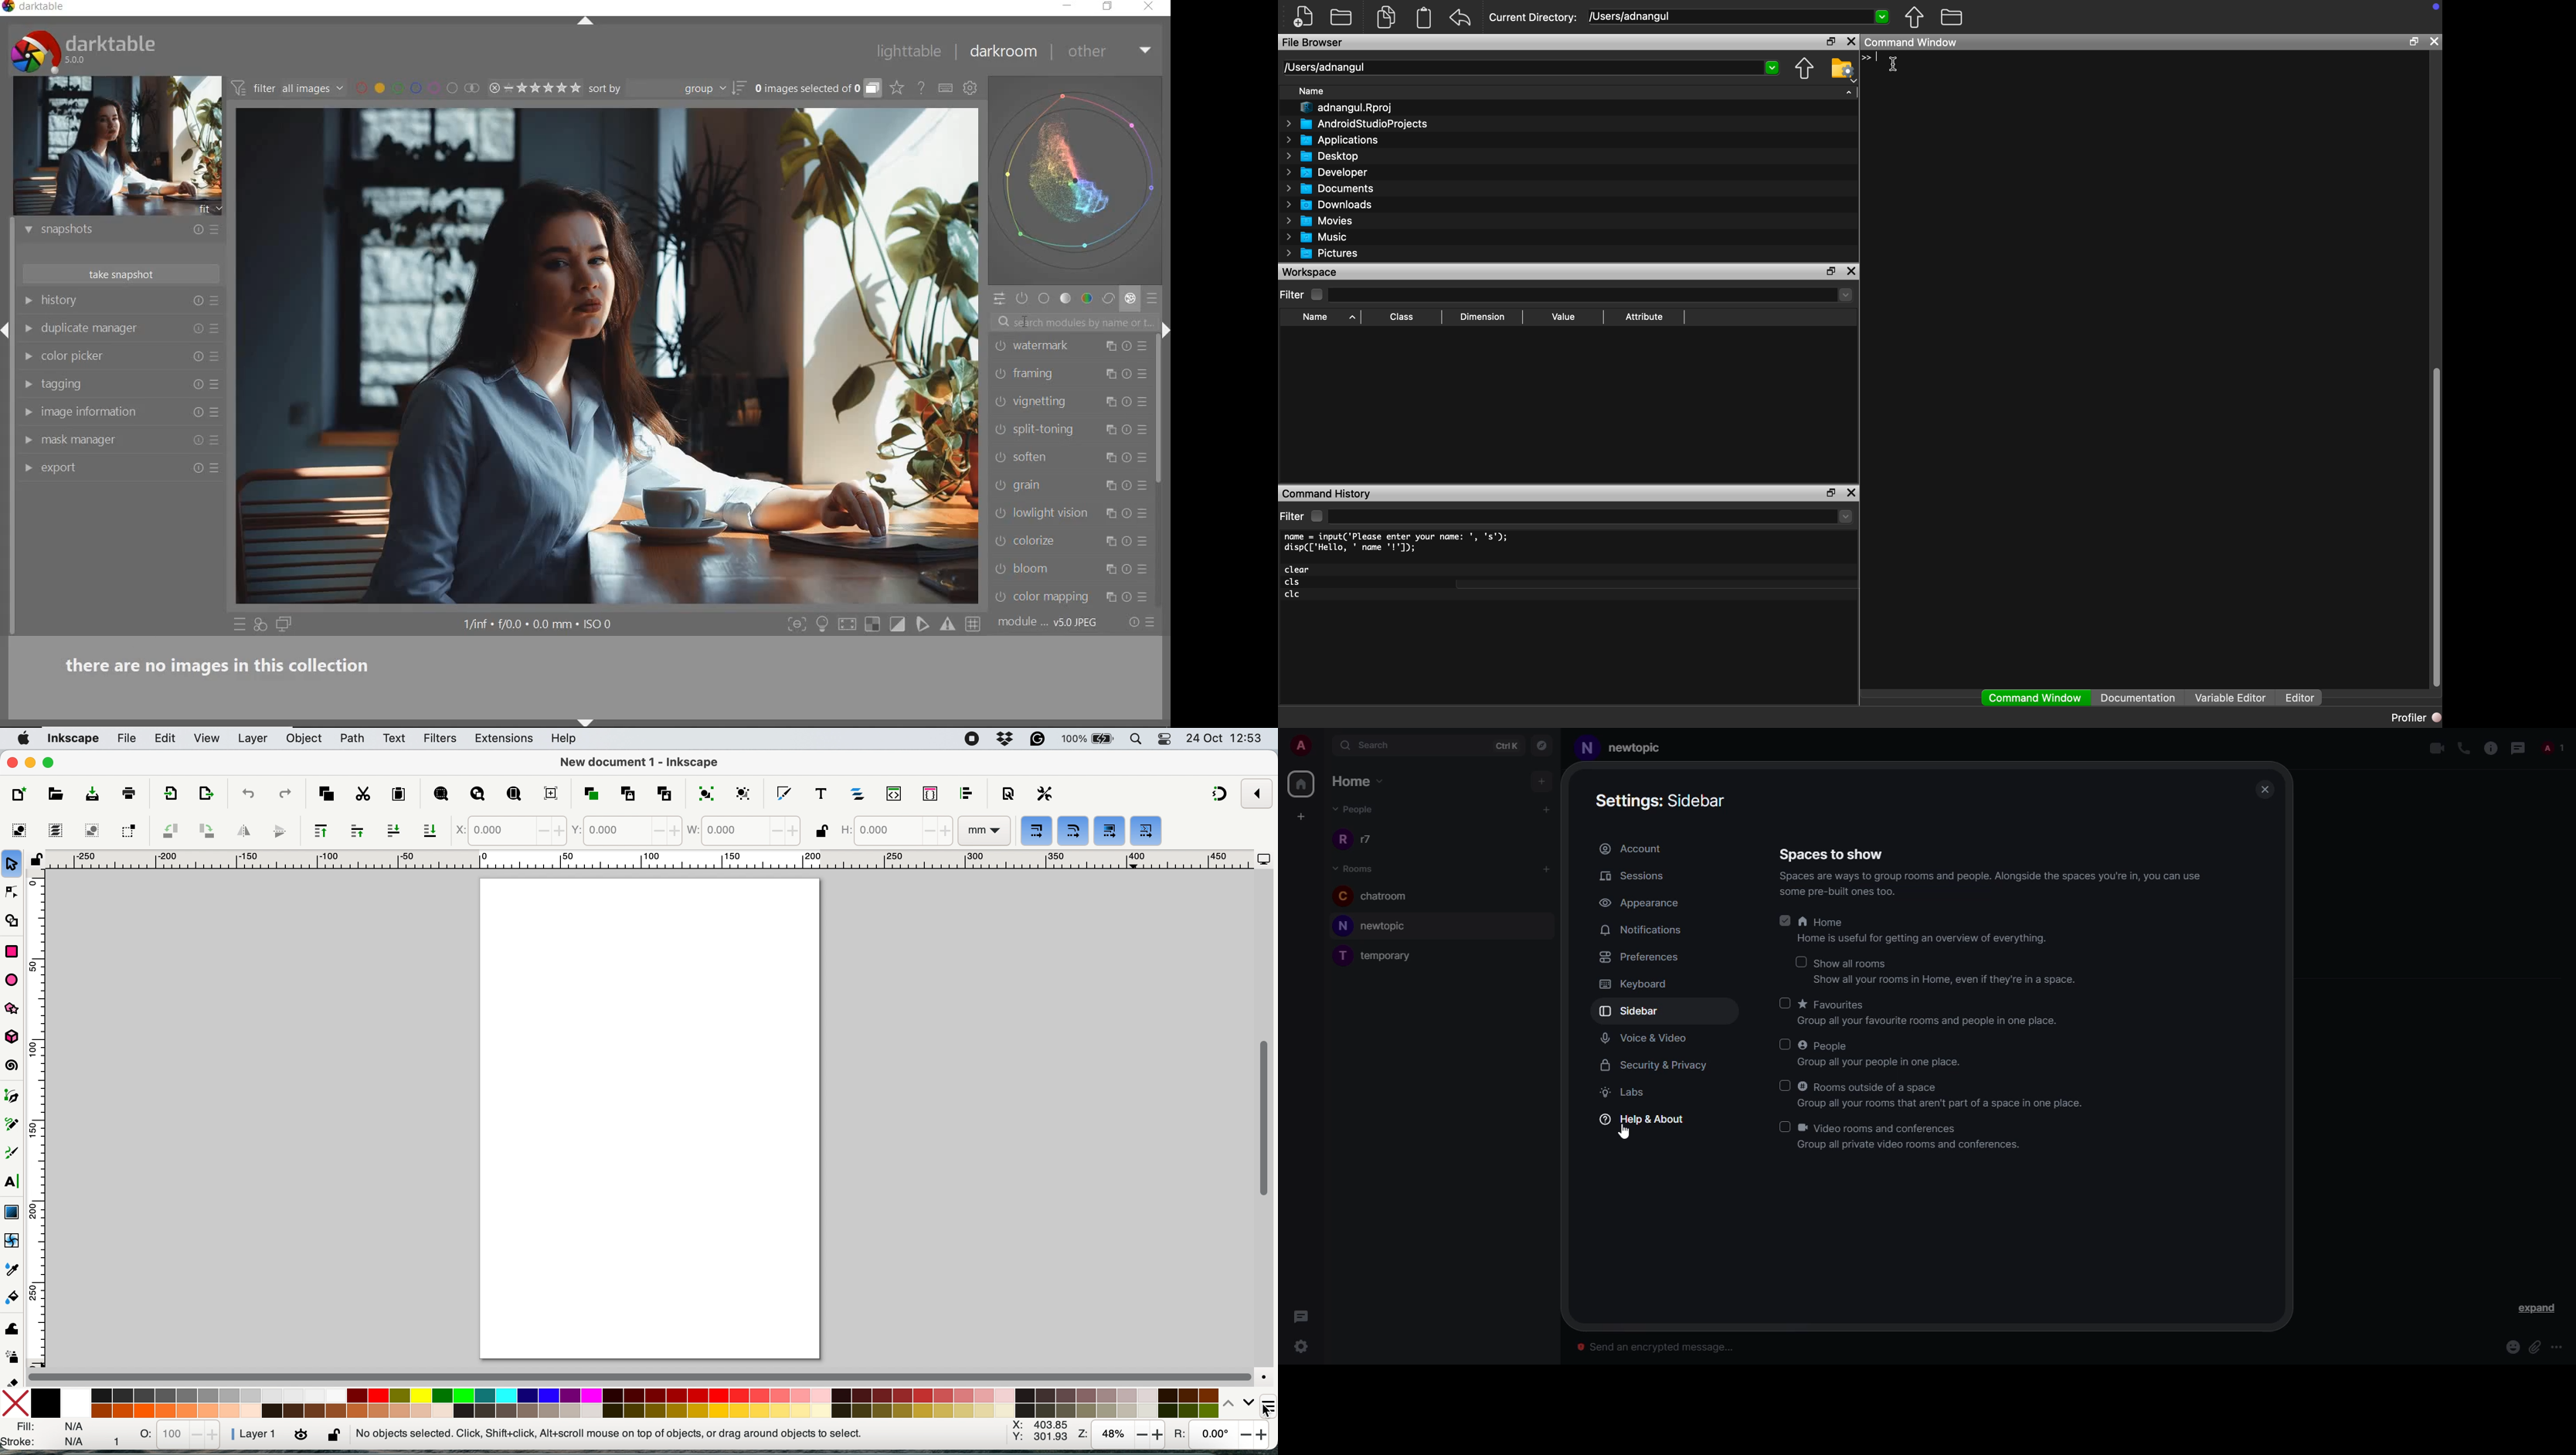 The height and width of the screenshot is (1456, 2576). I want to click on emoji, so click(2512, 1349).